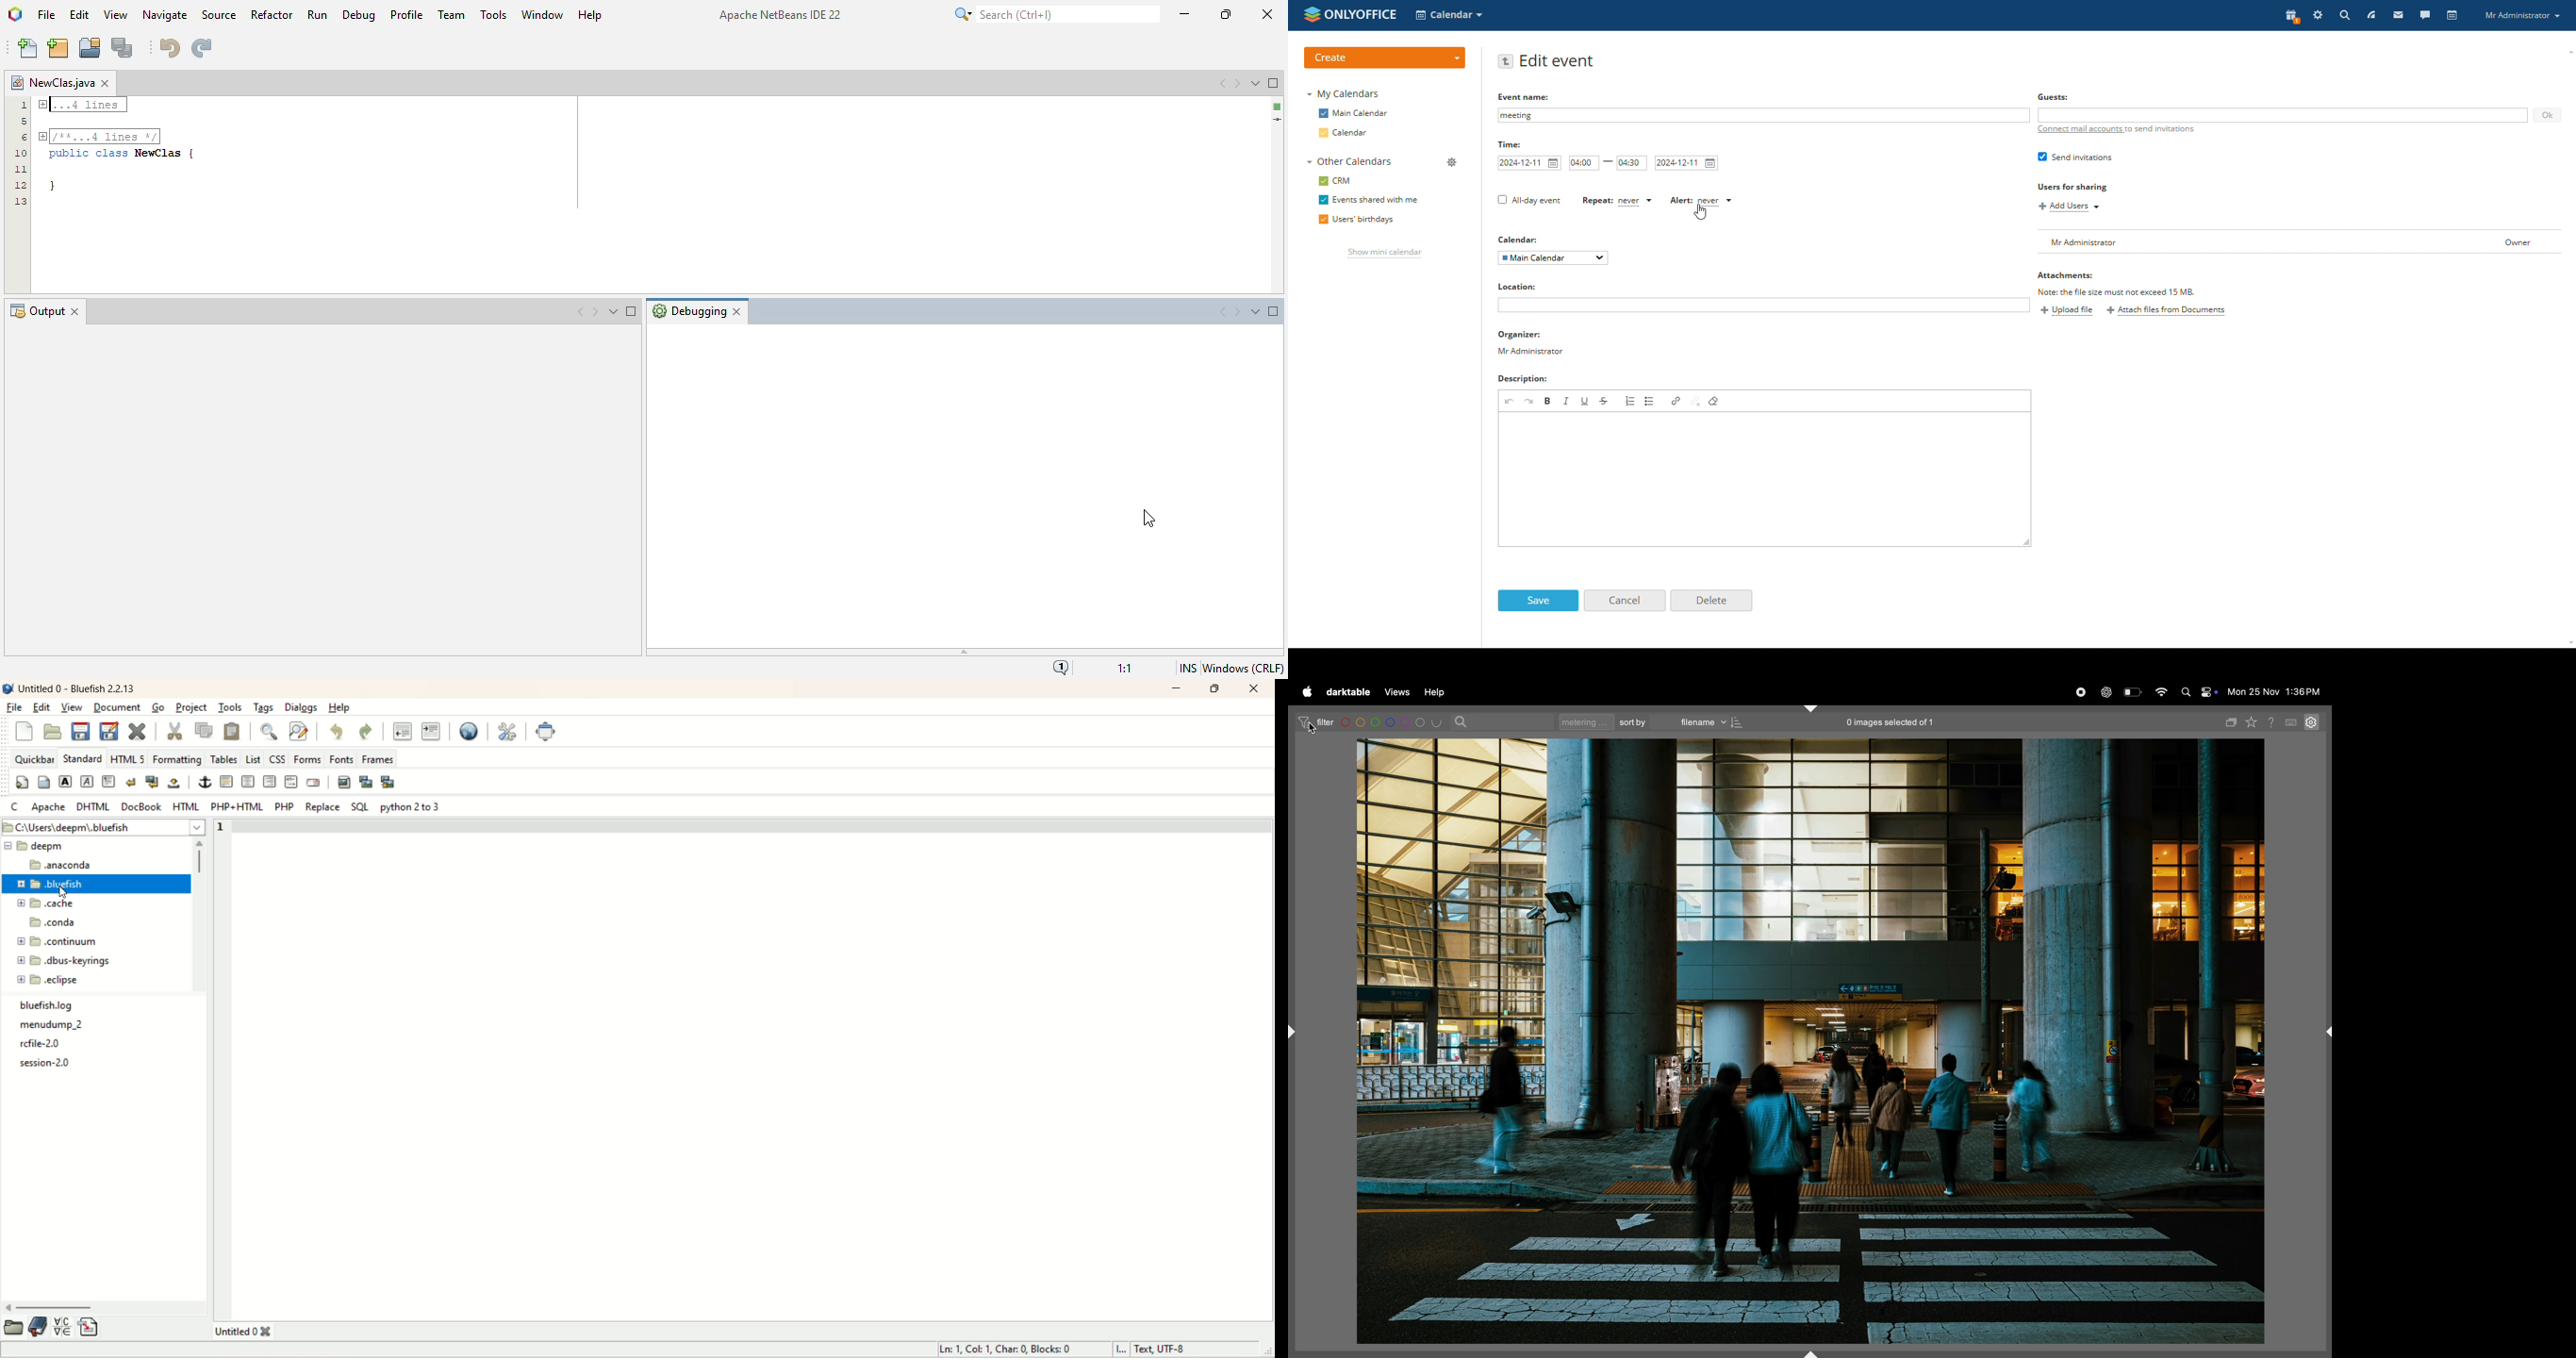 This screenshot has height=1372, width=2576. I want to click on emphasize, so click(88, 781).